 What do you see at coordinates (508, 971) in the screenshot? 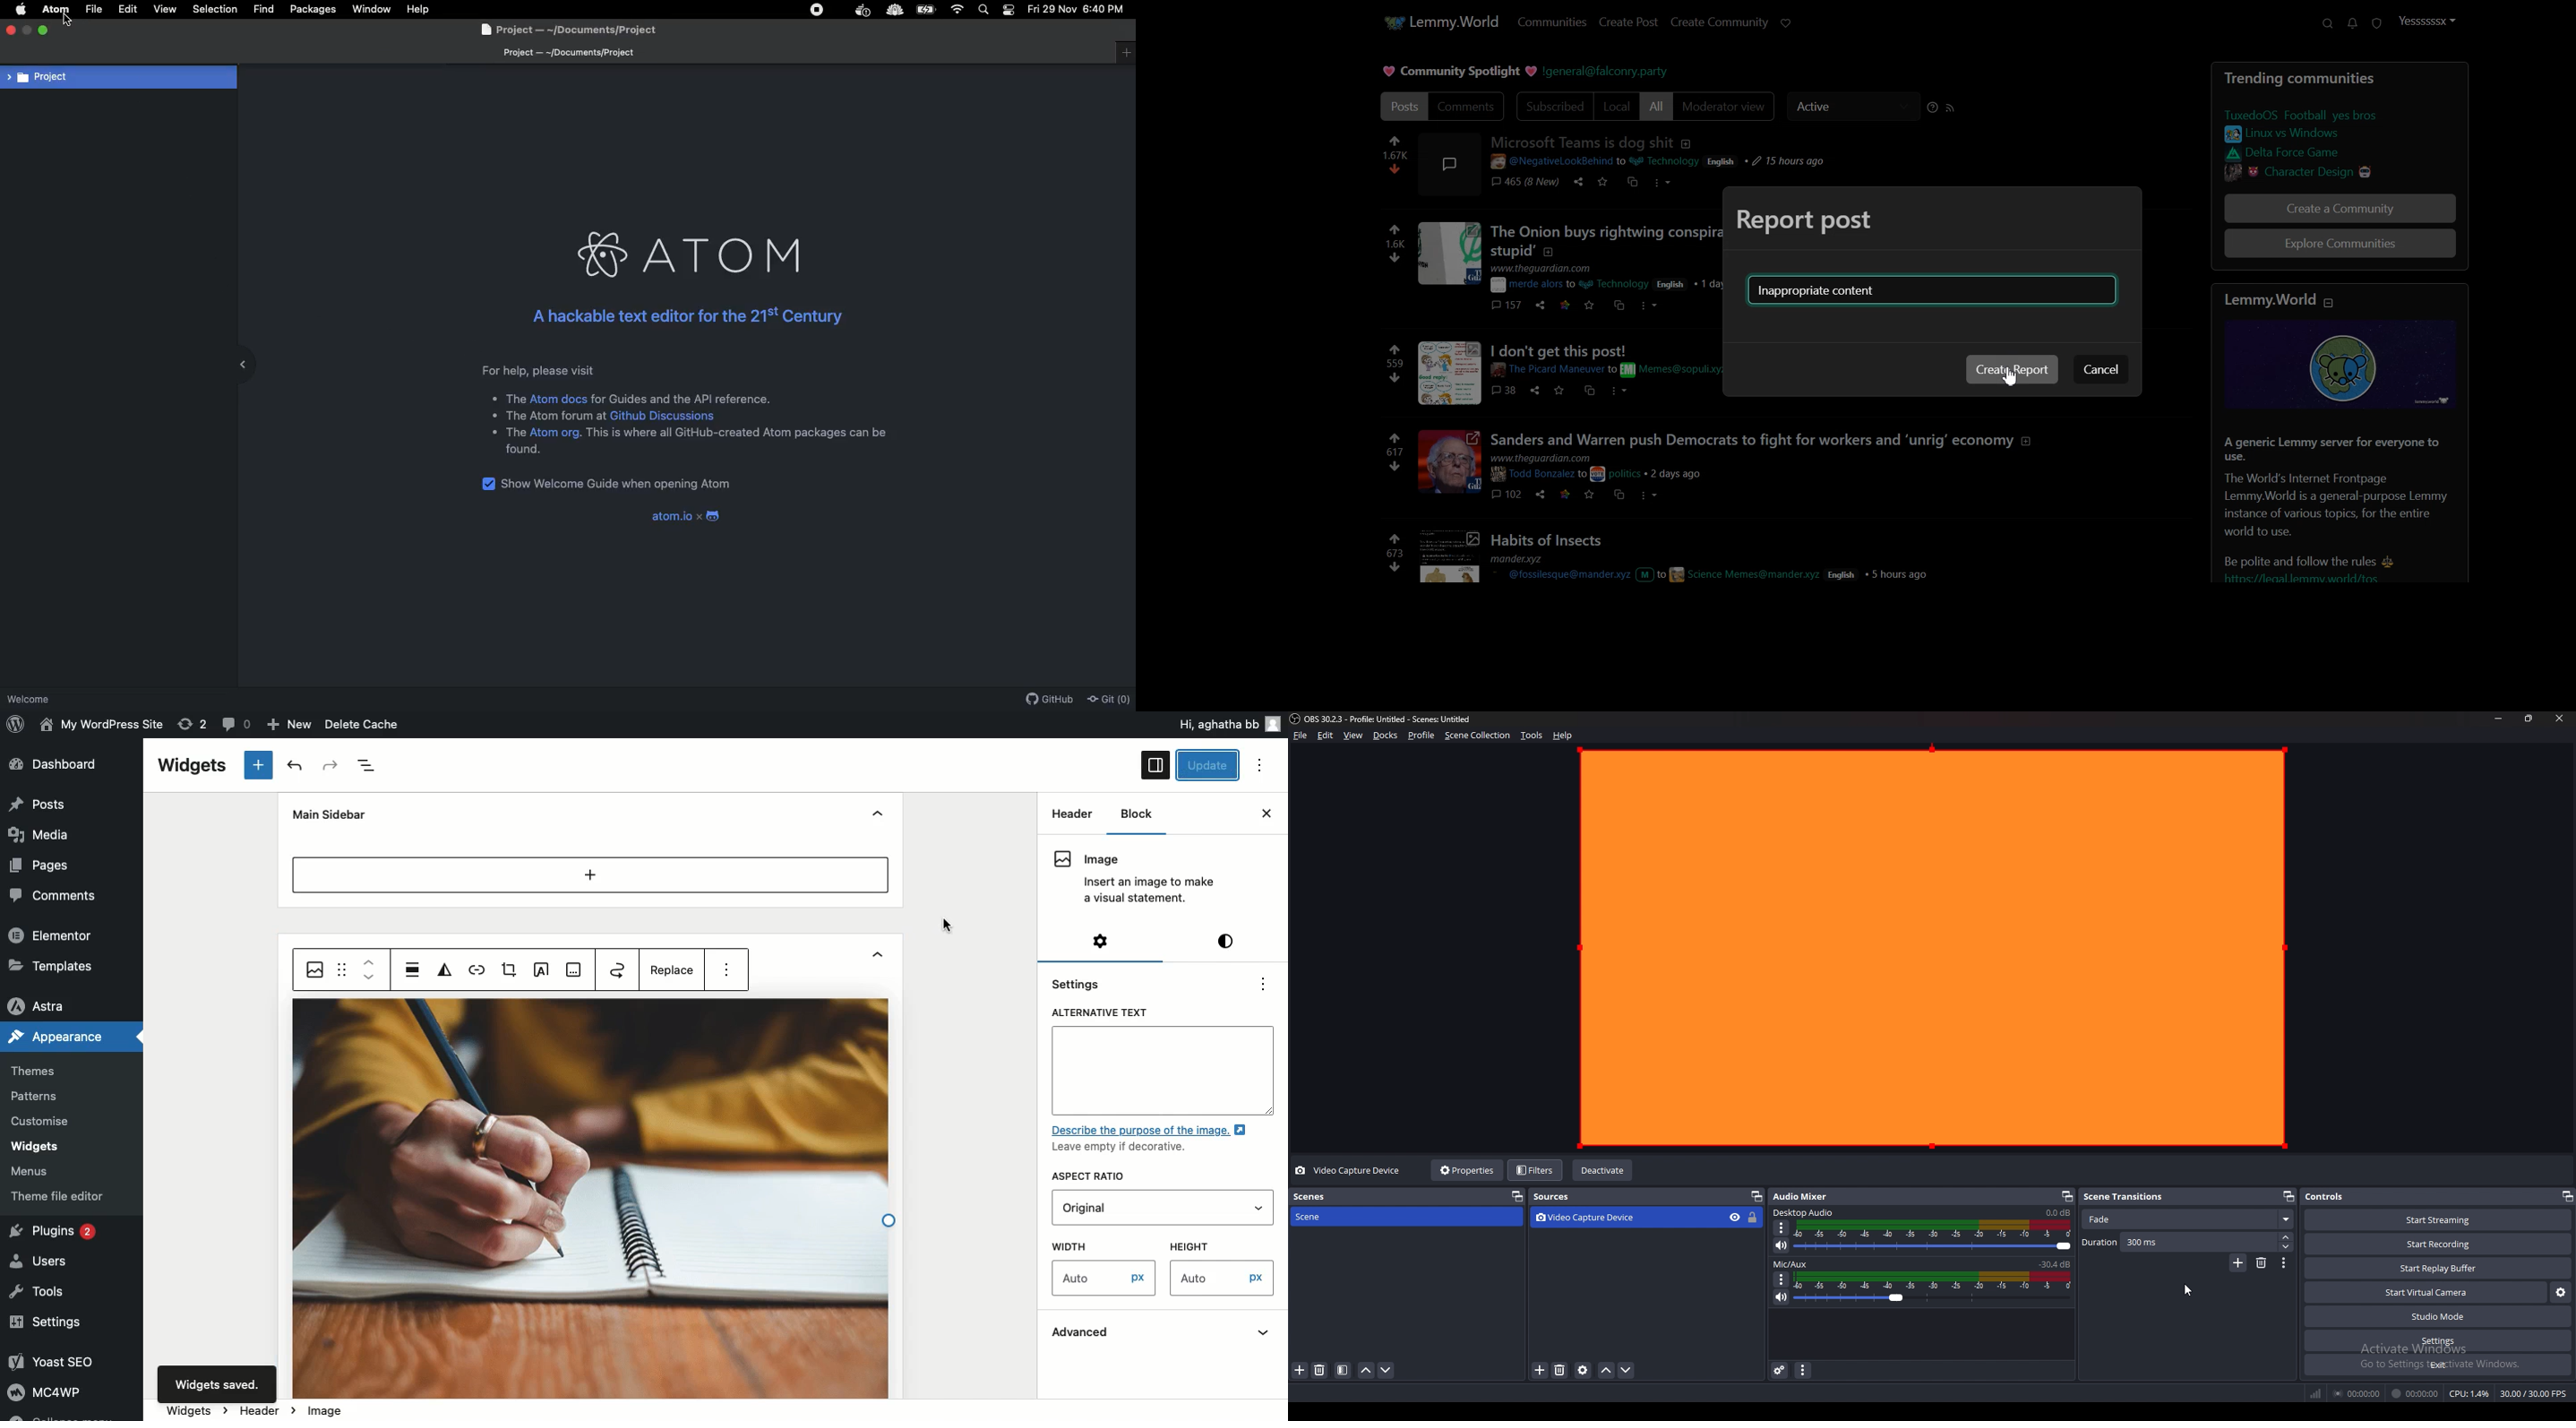
I see `Crop` at bounding box center [508, 971].